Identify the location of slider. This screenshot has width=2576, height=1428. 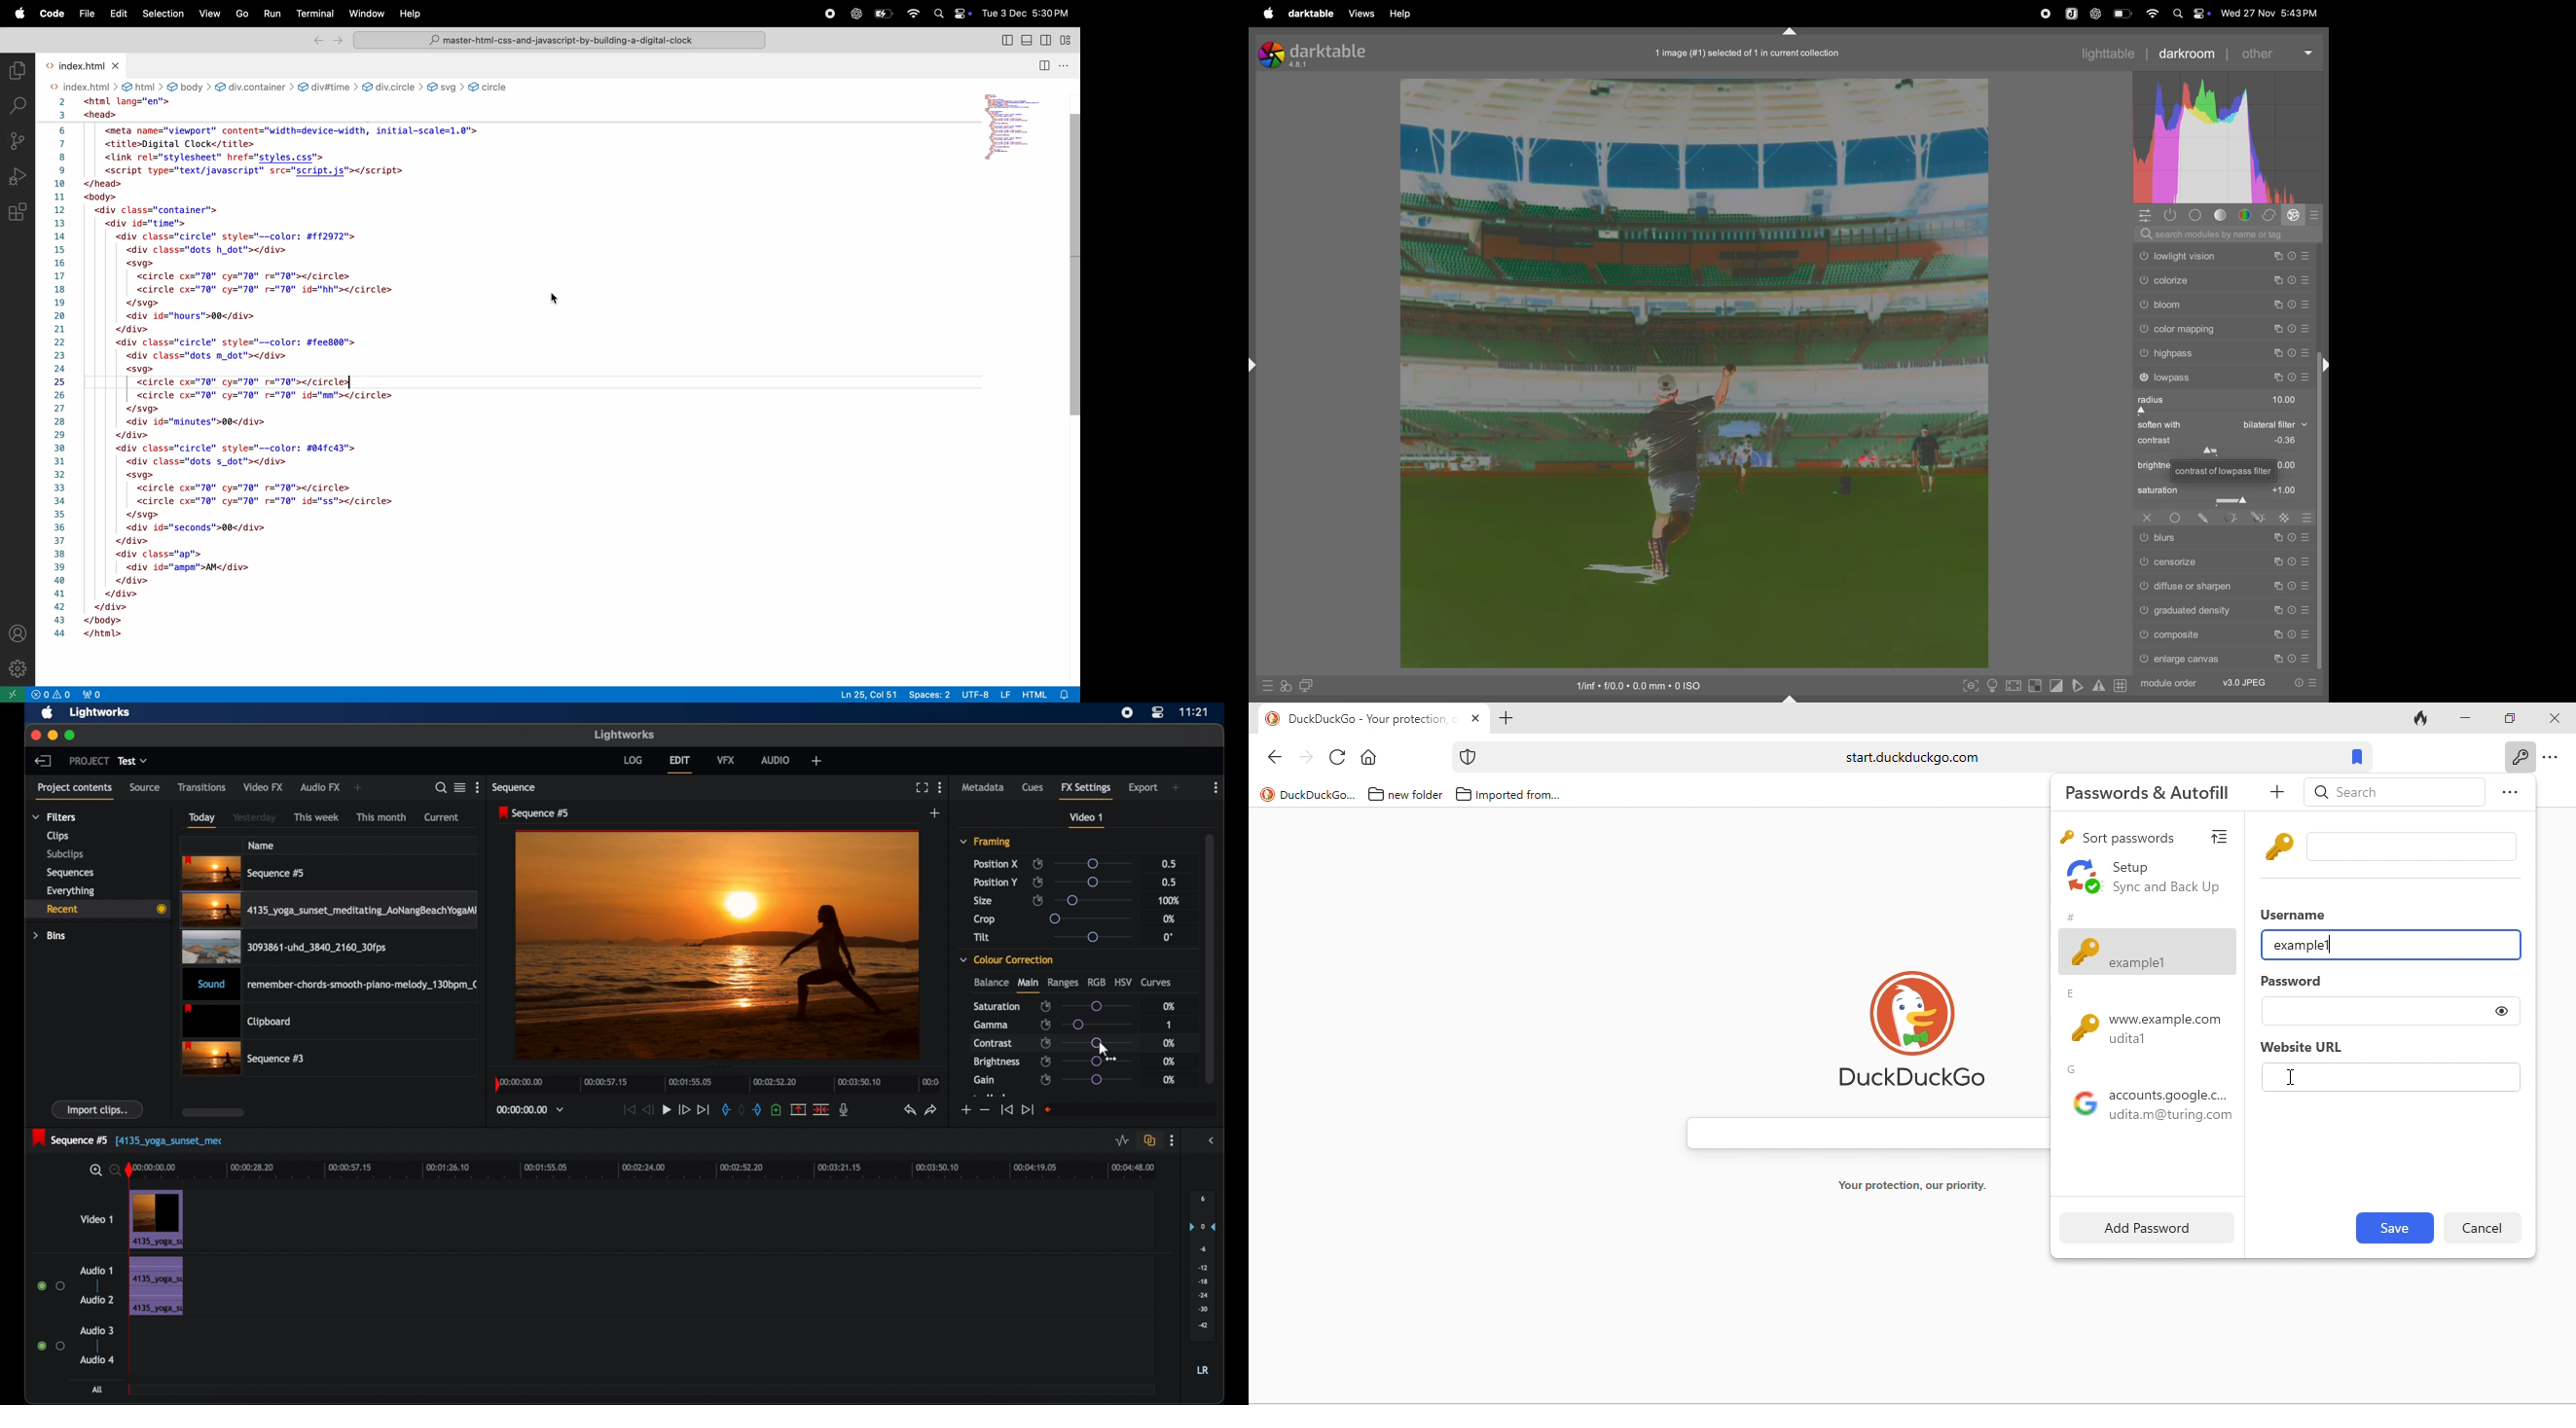
(1096, 1006).